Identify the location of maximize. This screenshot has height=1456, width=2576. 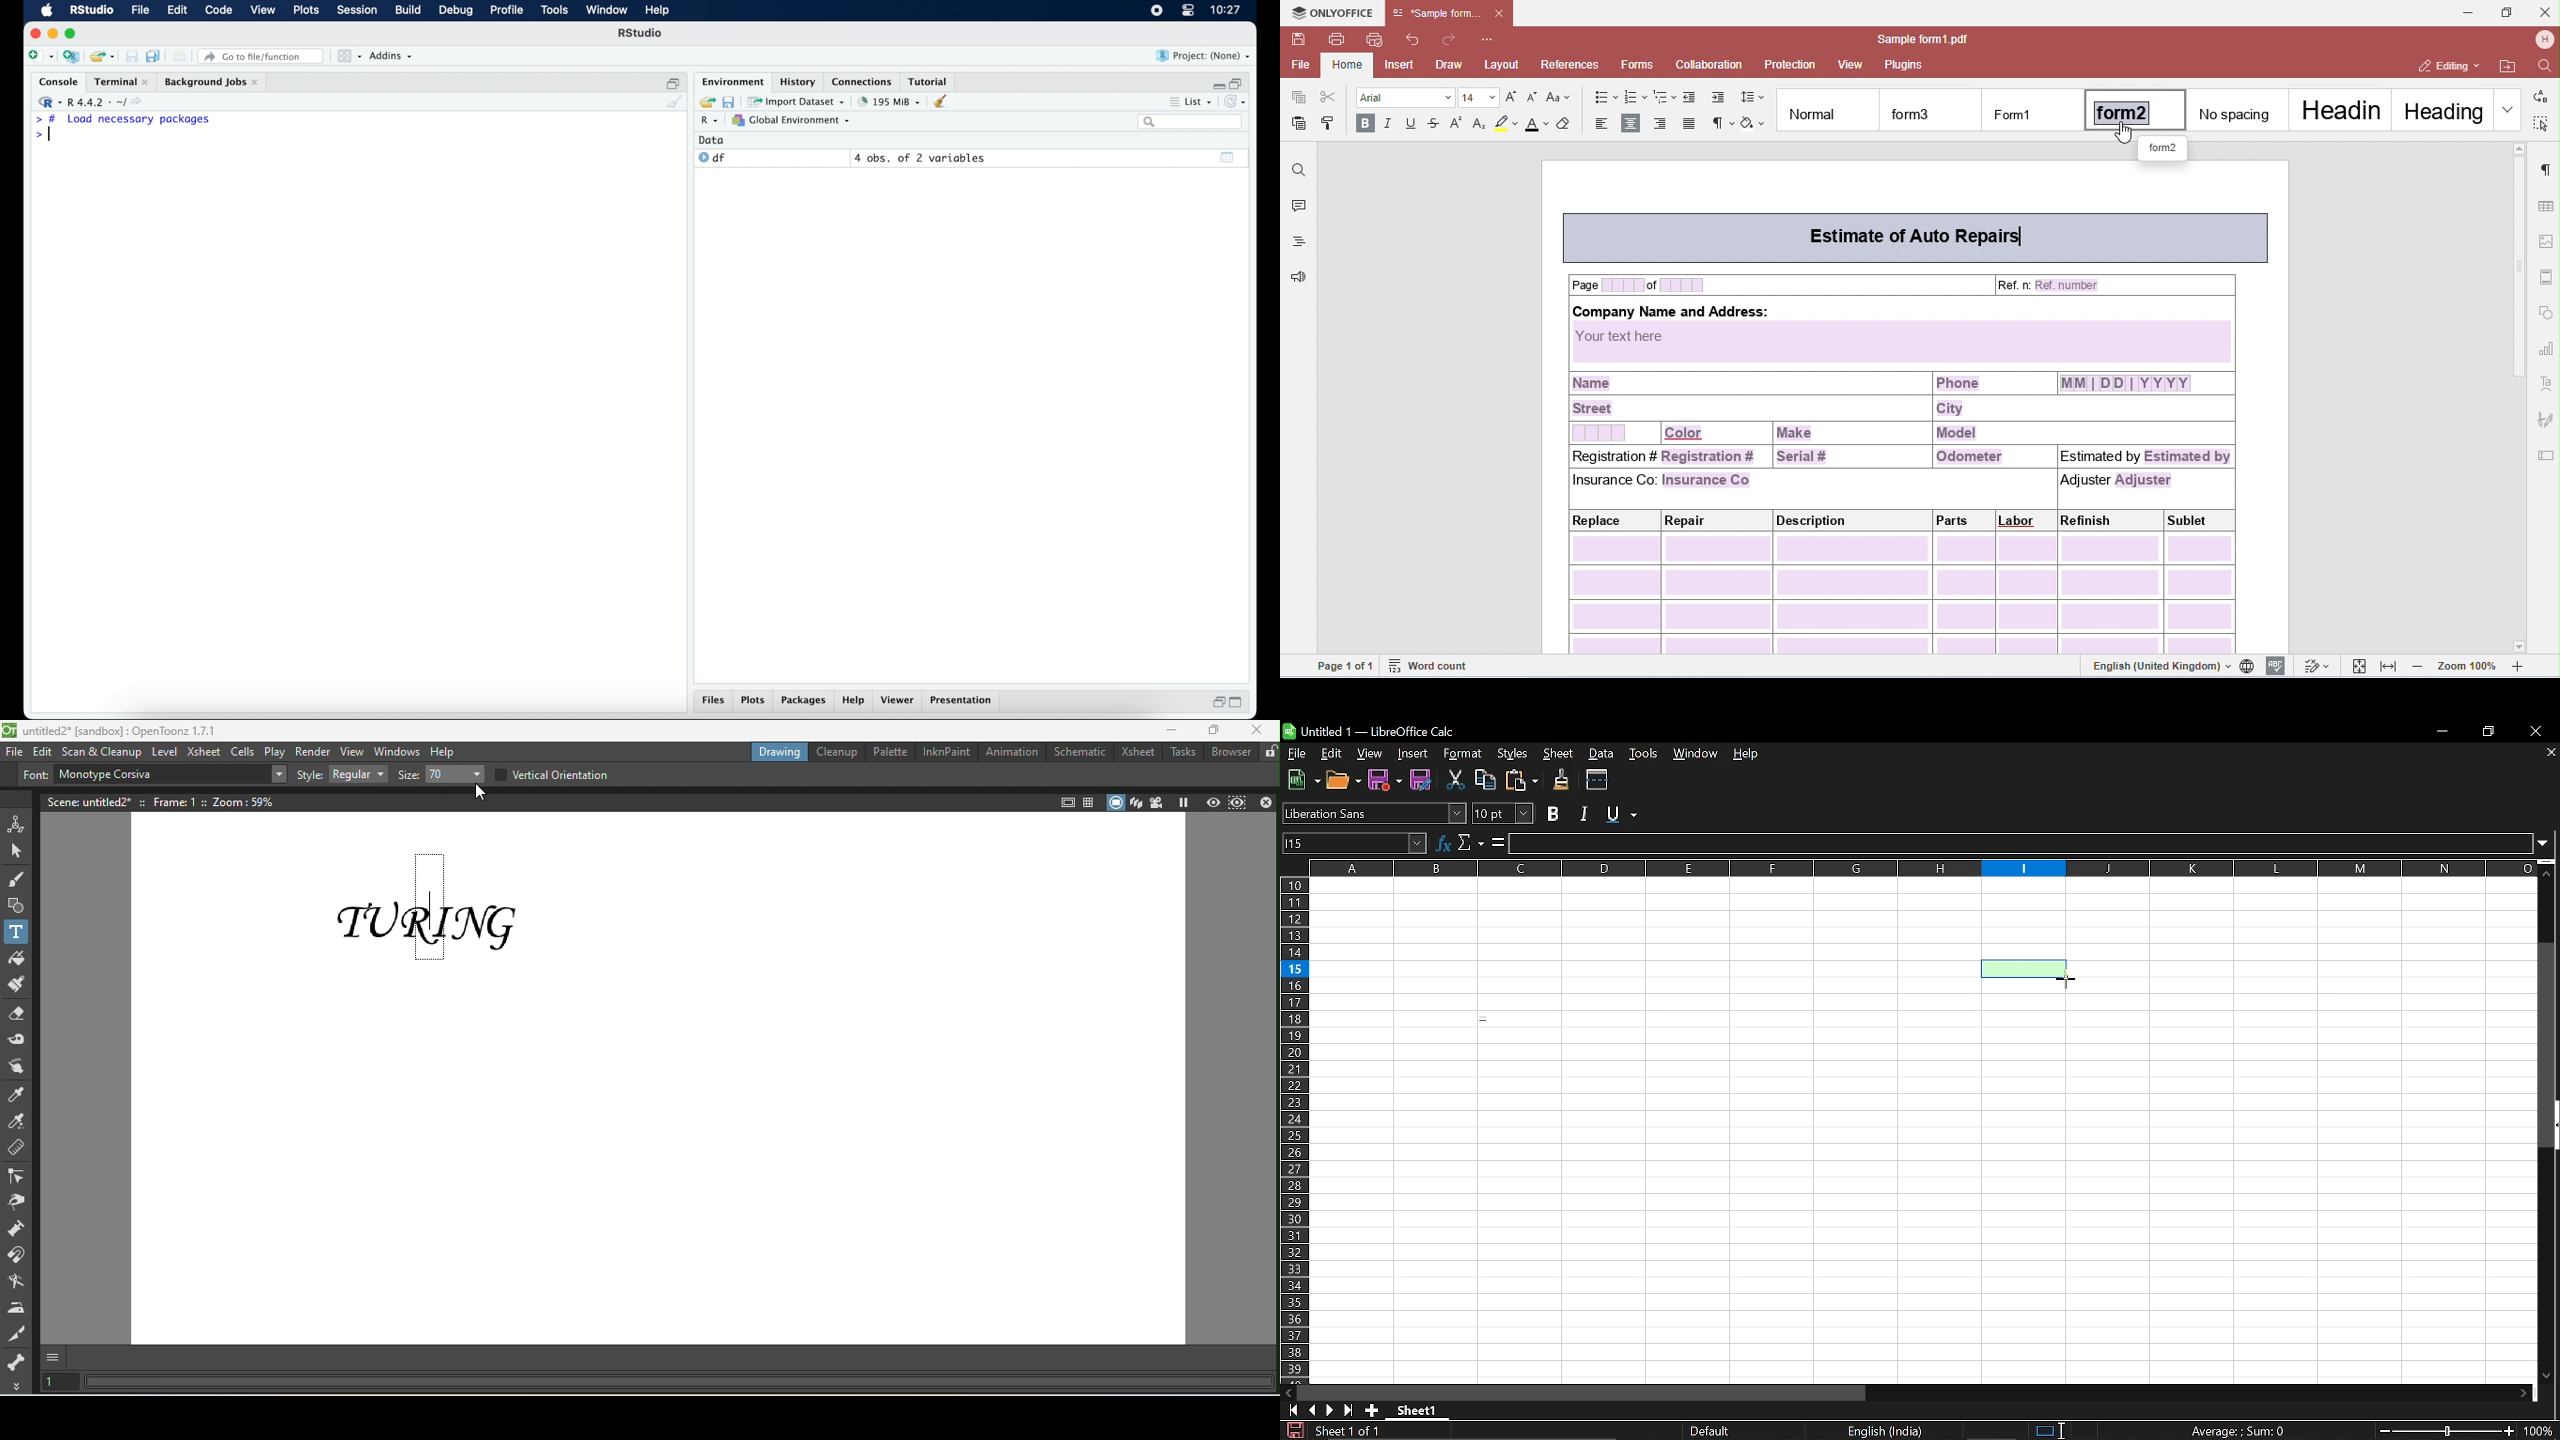
(1240, 703).